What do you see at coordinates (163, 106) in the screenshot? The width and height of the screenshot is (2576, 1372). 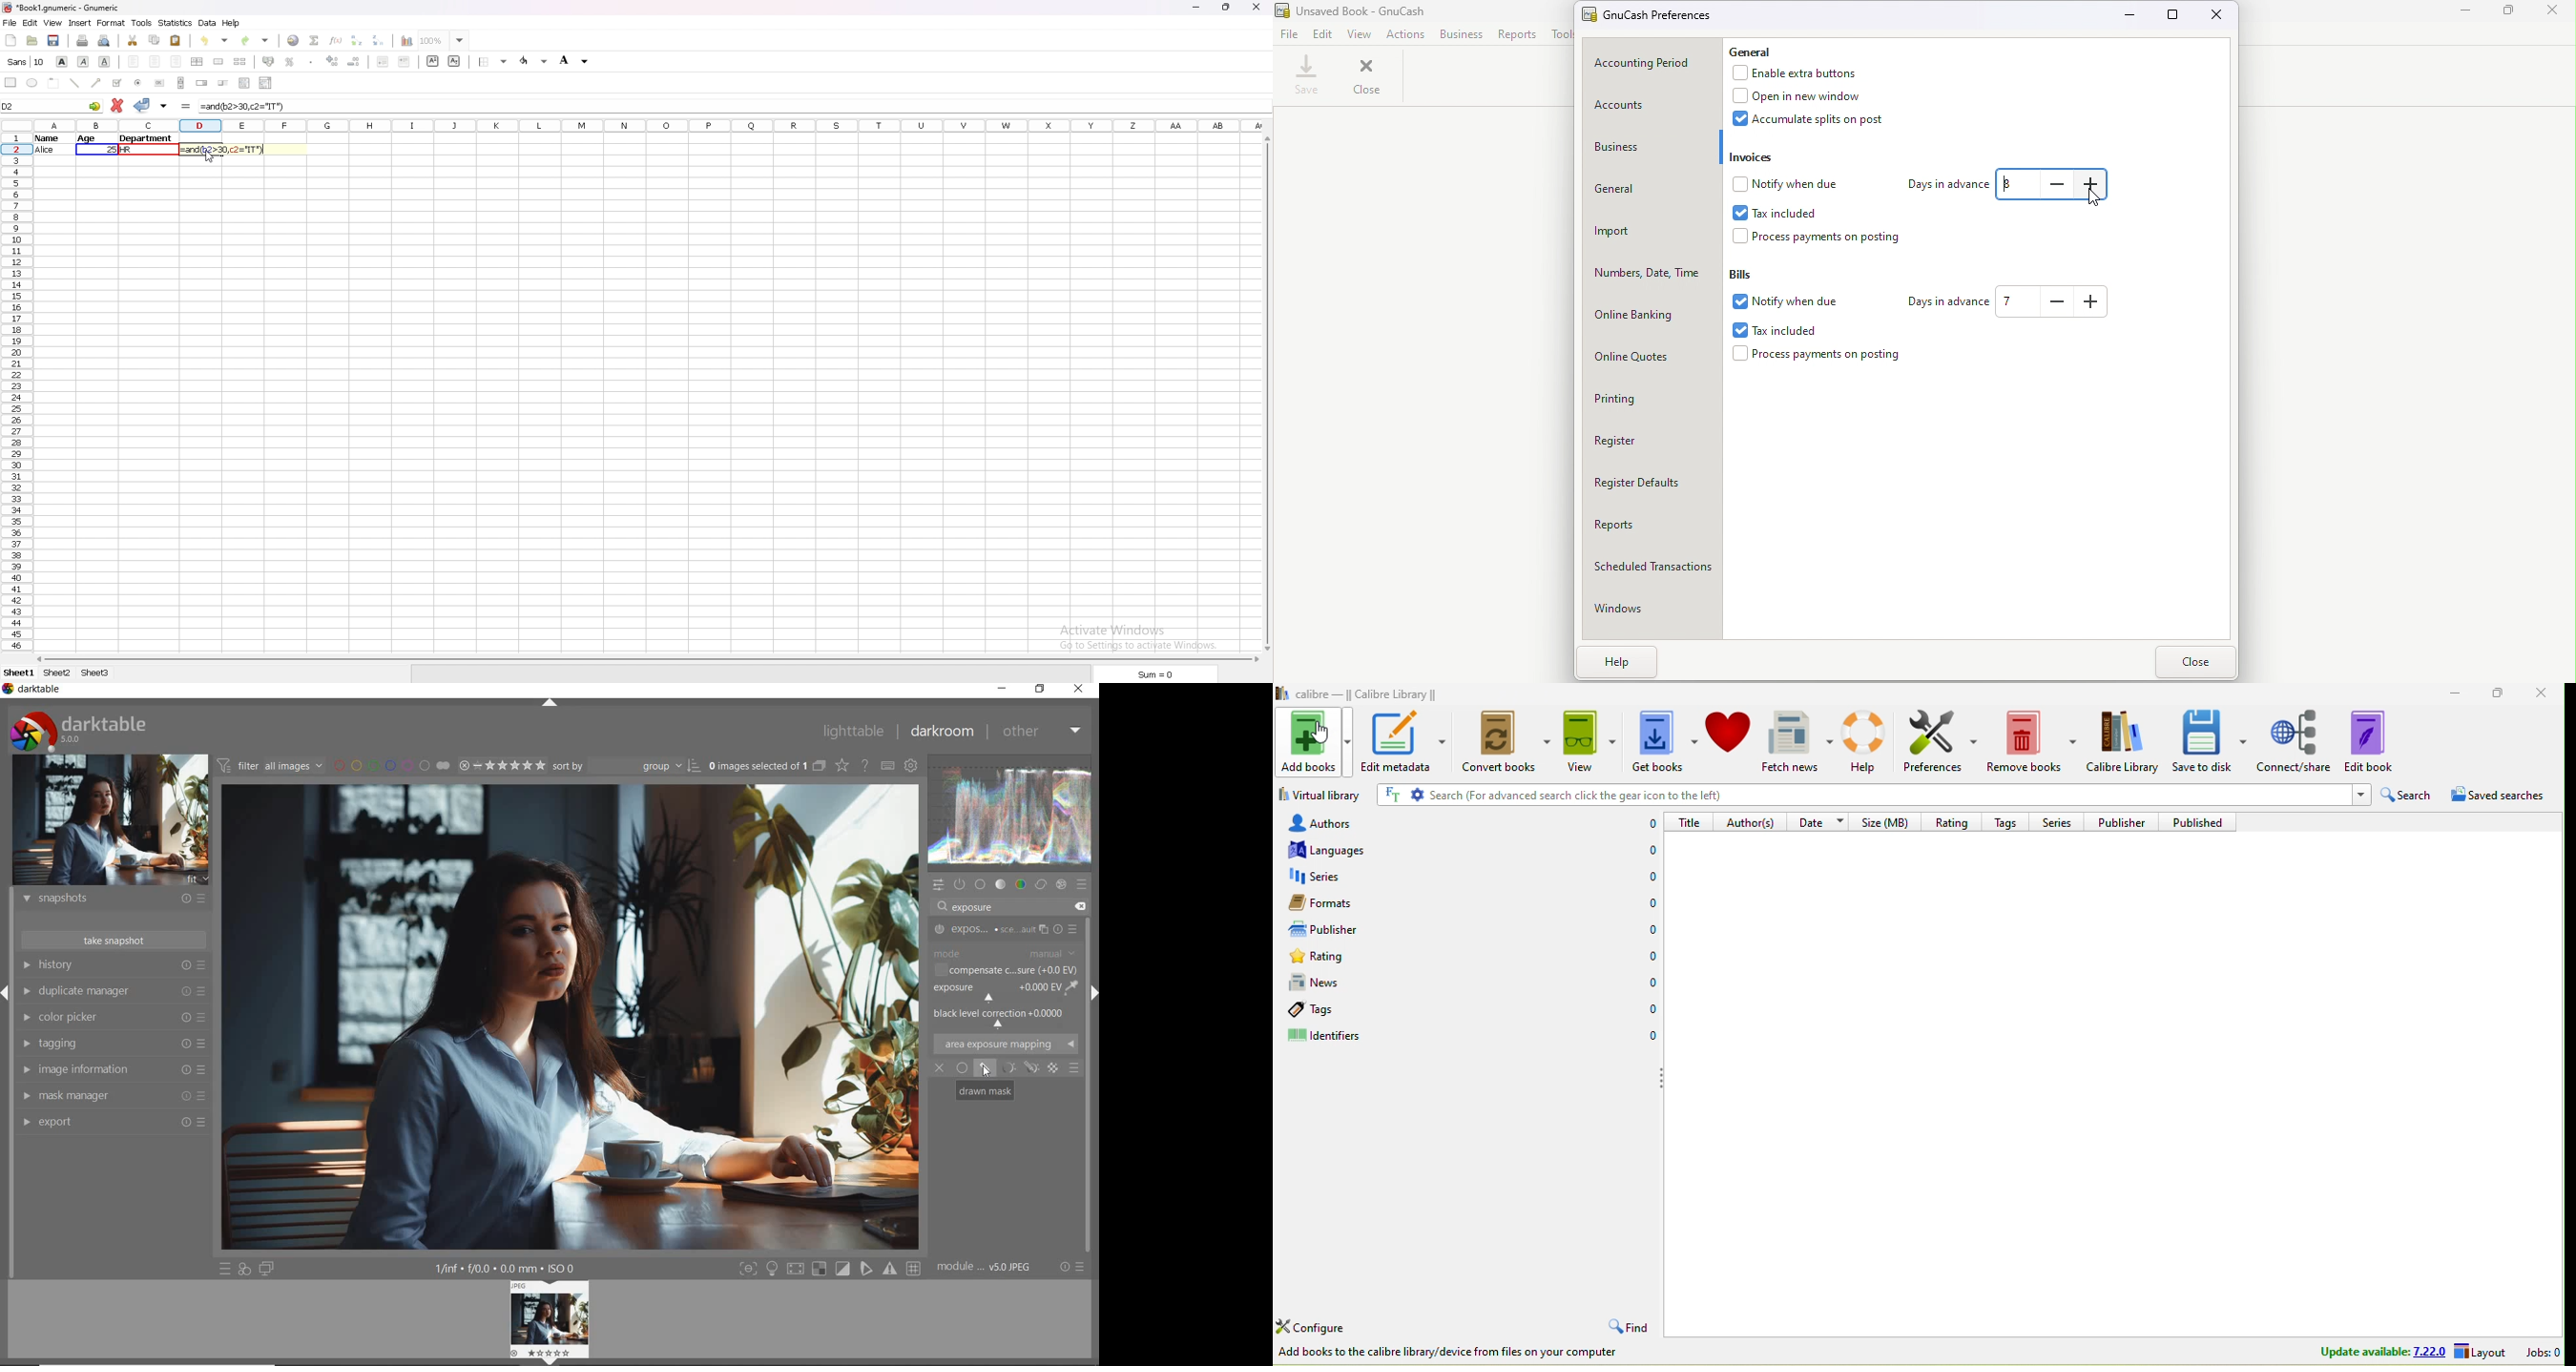 I see `accept changes in all cells` at bounding box center [163, 106].